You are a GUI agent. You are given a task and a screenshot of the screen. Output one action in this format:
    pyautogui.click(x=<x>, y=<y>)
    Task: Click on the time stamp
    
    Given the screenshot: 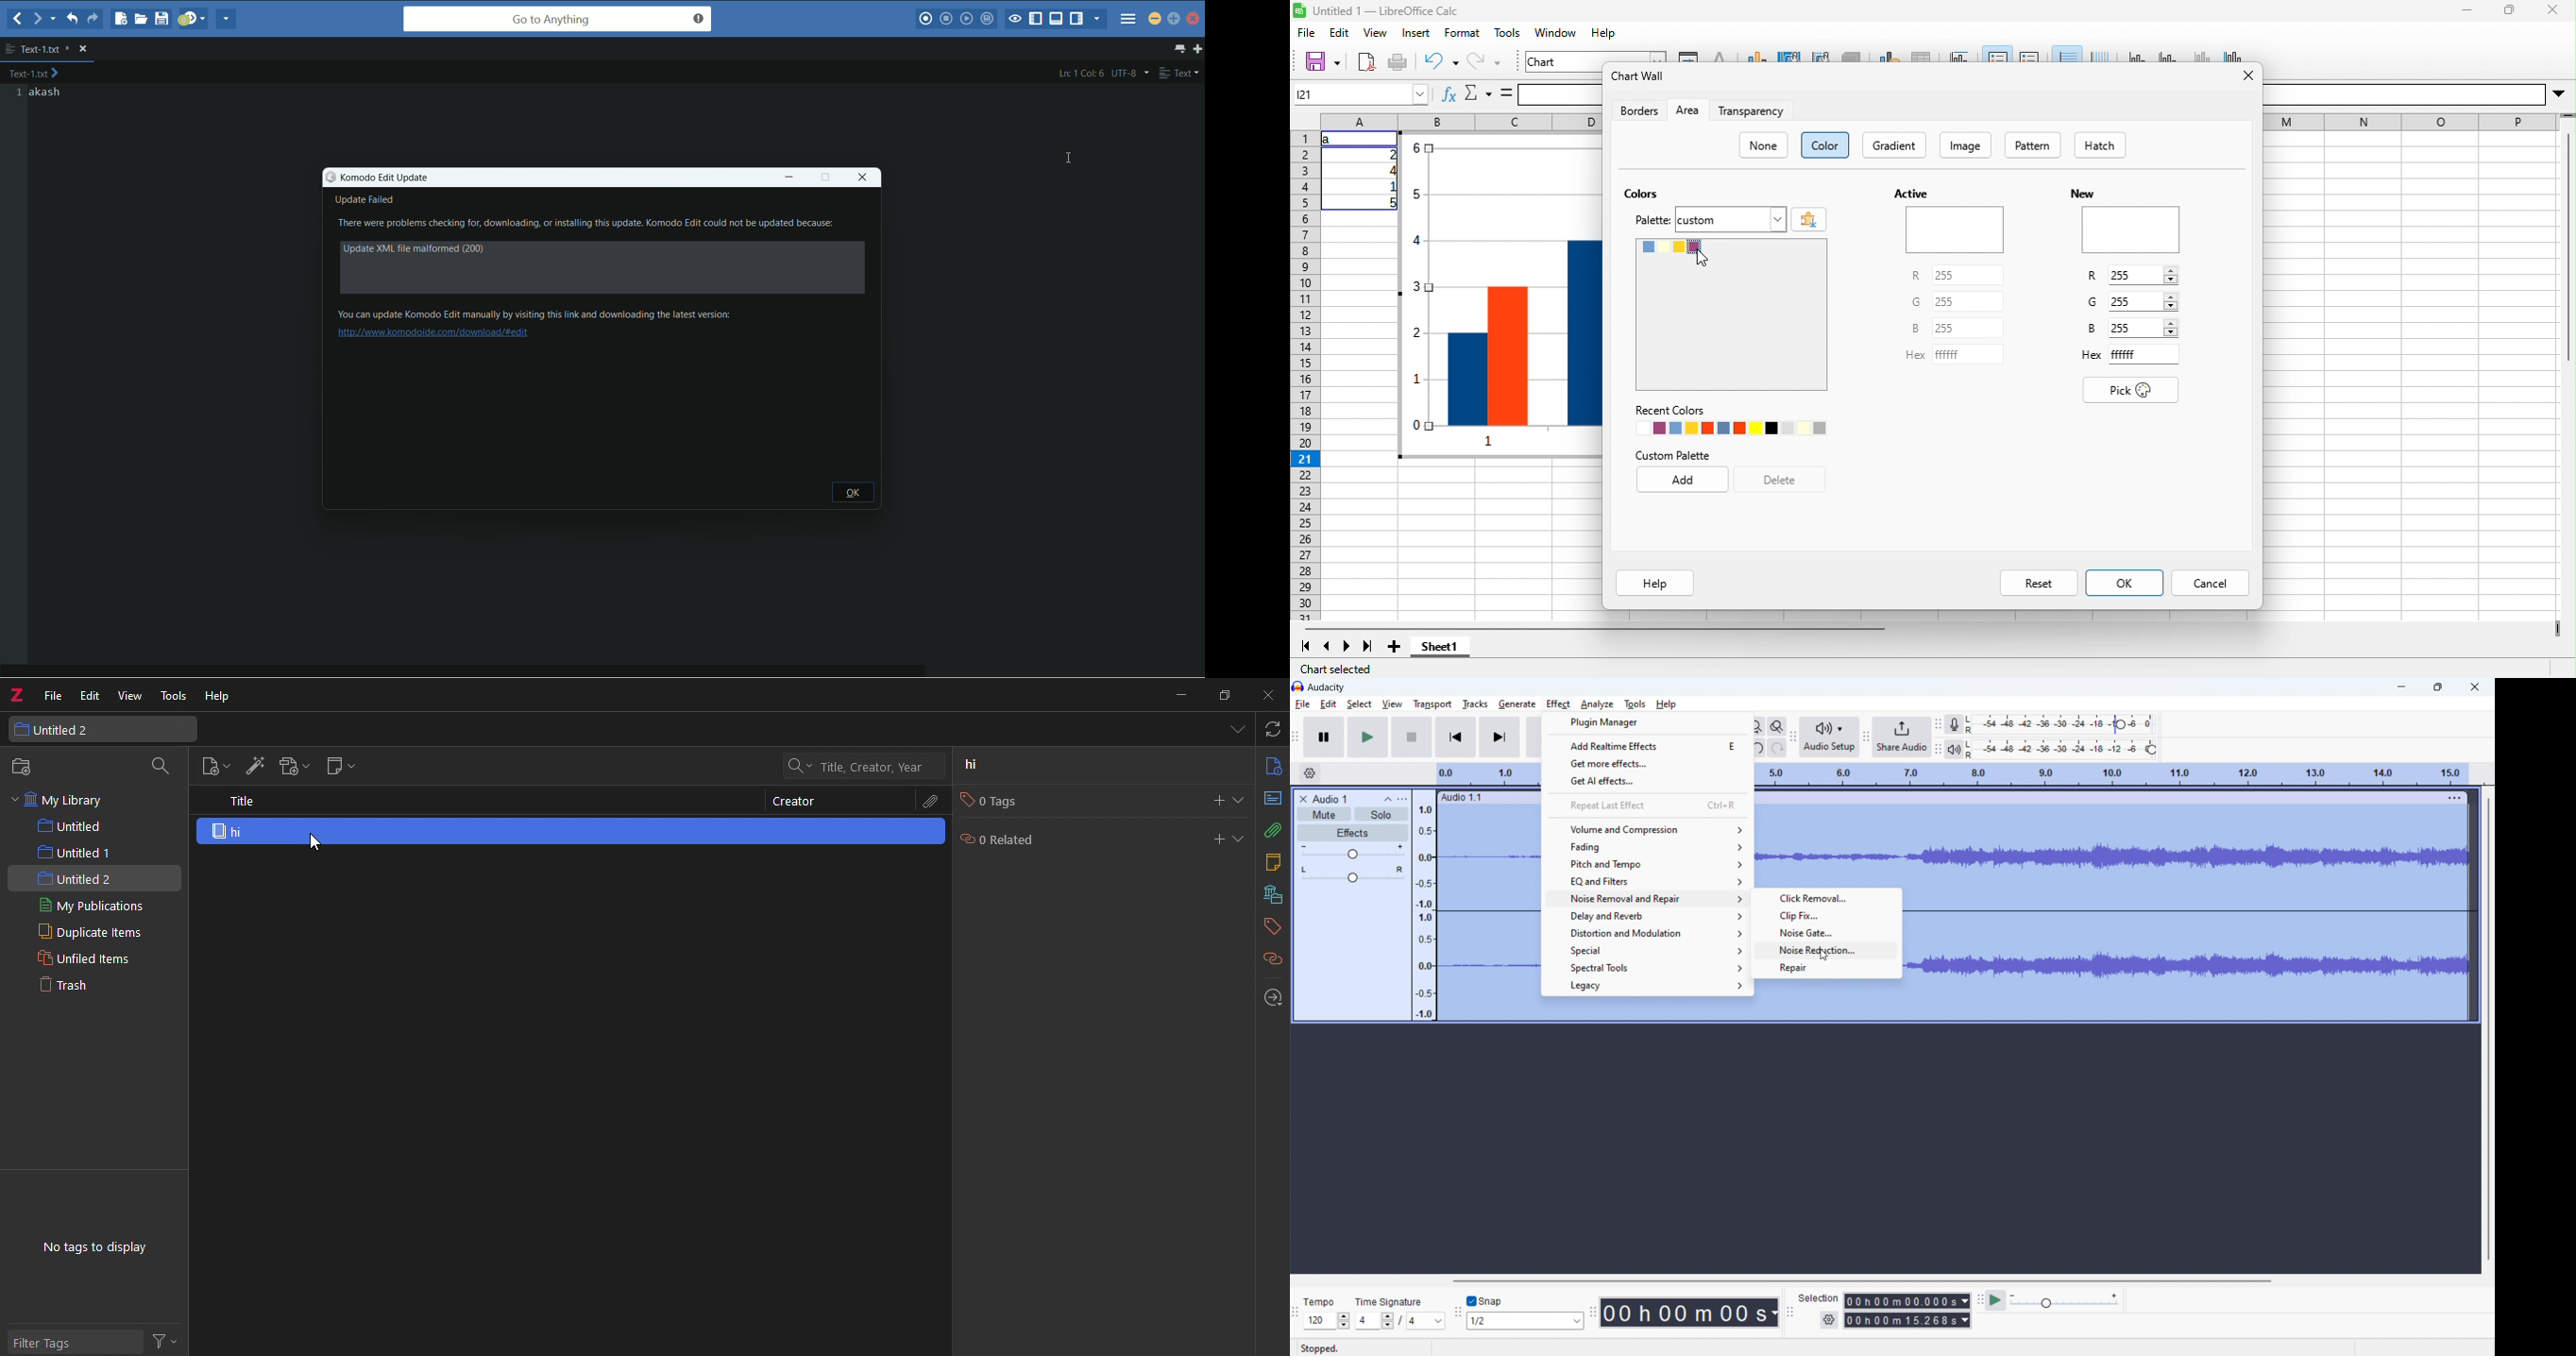 What is the action you would take?
    pyautogui.click(x=1689, y=1313)
    